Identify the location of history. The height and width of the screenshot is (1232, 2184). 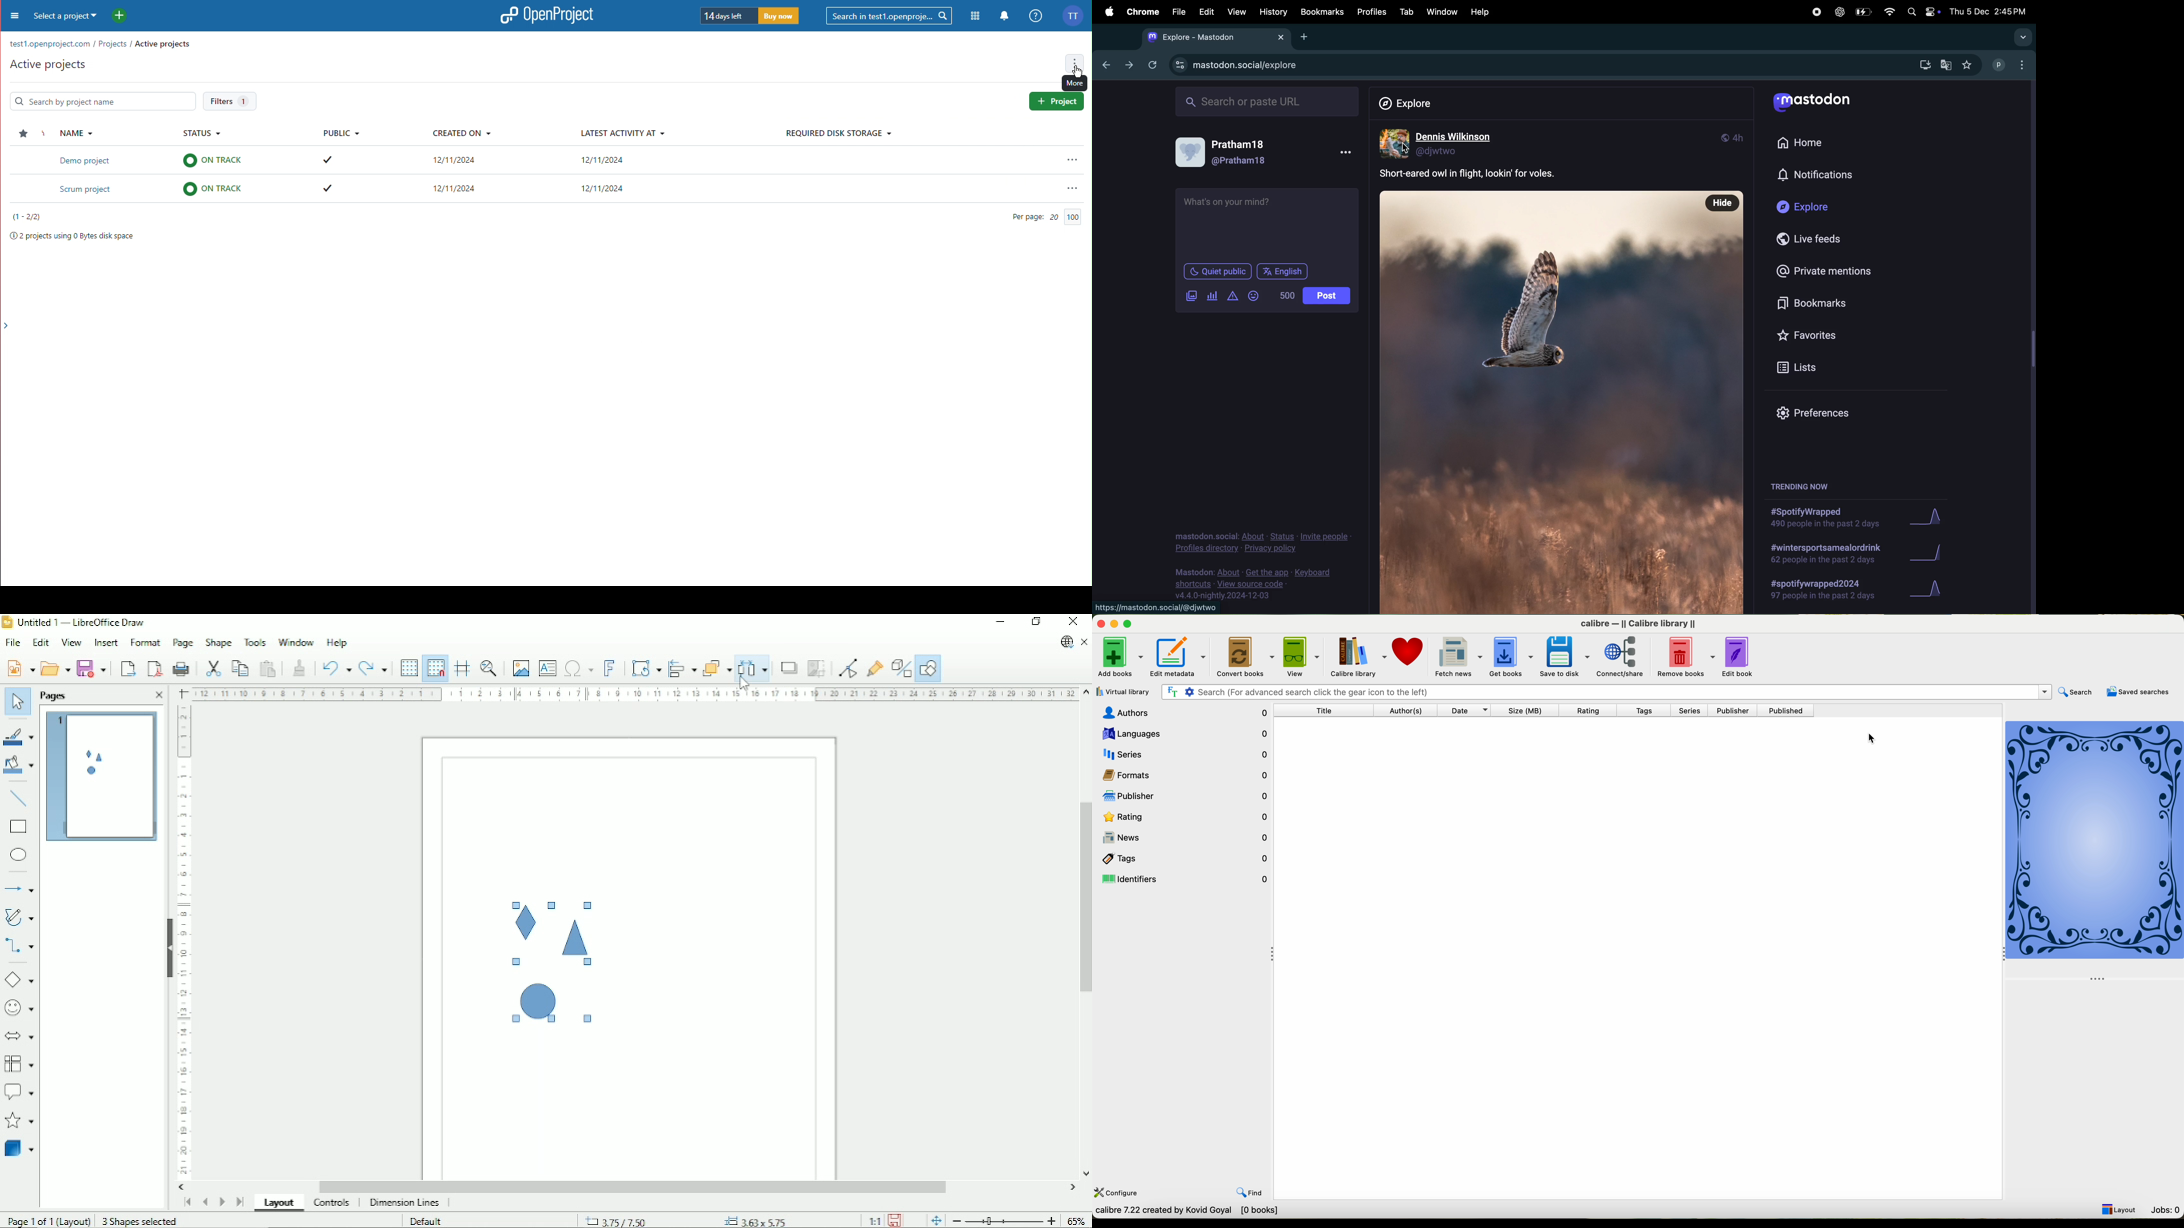
(1273, 12).